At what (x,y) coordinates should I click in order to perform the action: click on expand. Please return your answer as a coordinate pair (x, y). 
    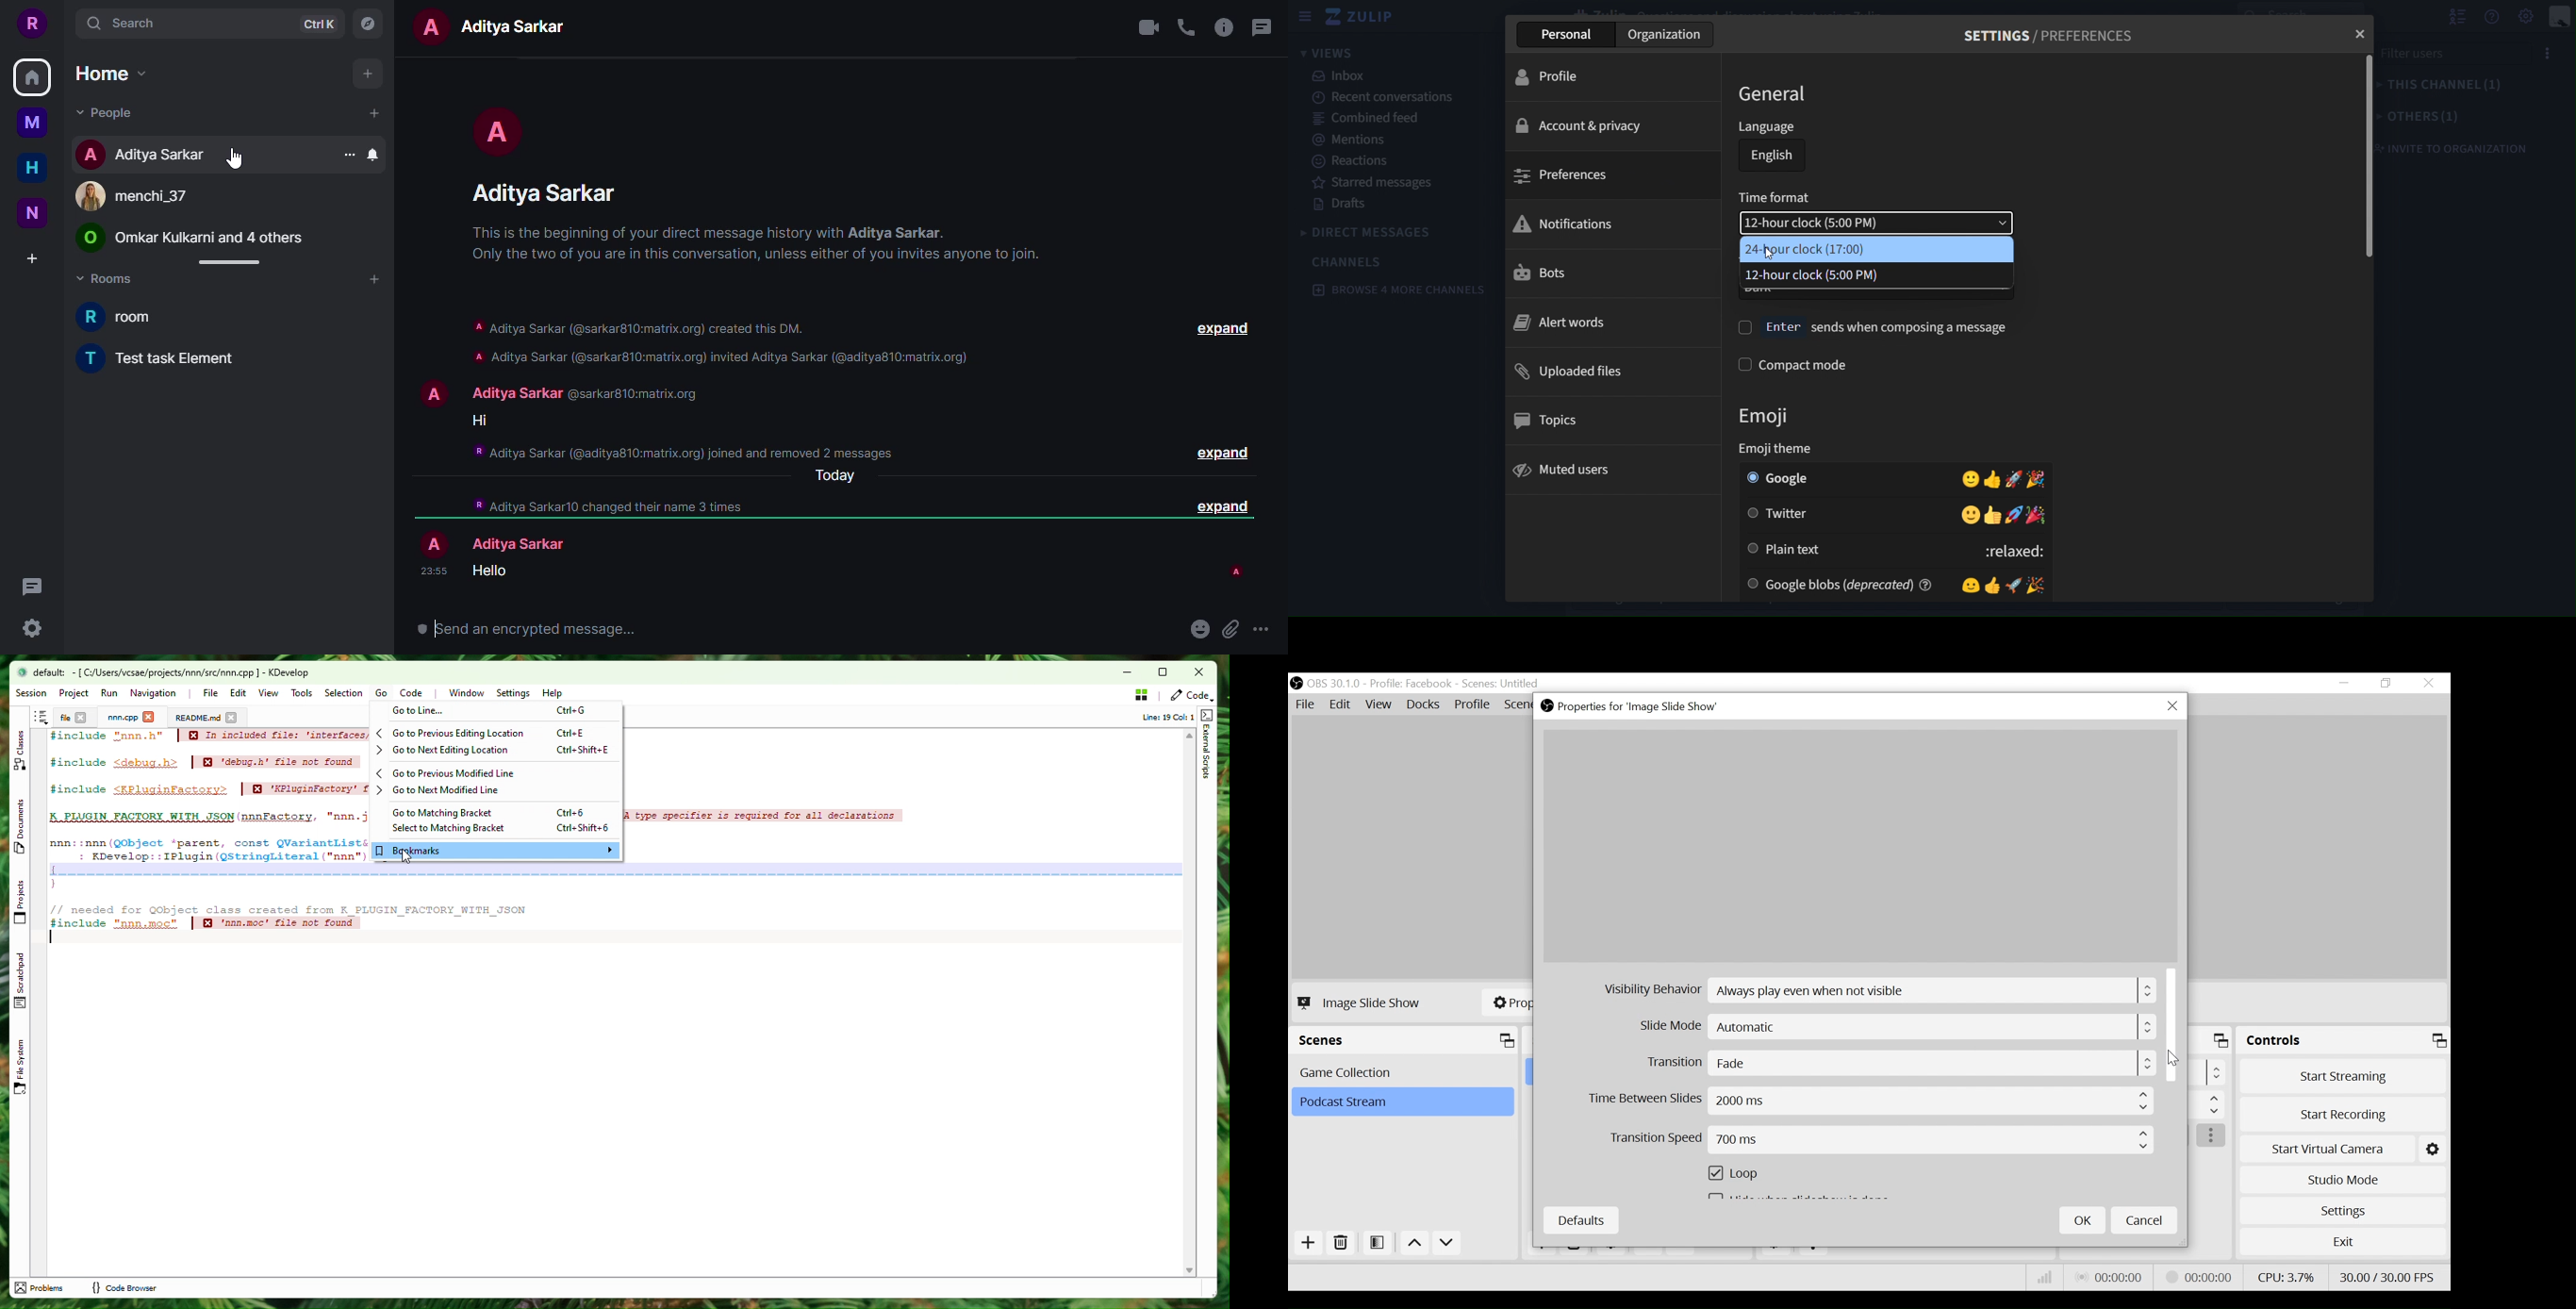
    Looking at the image, I should click on (1222, 328).